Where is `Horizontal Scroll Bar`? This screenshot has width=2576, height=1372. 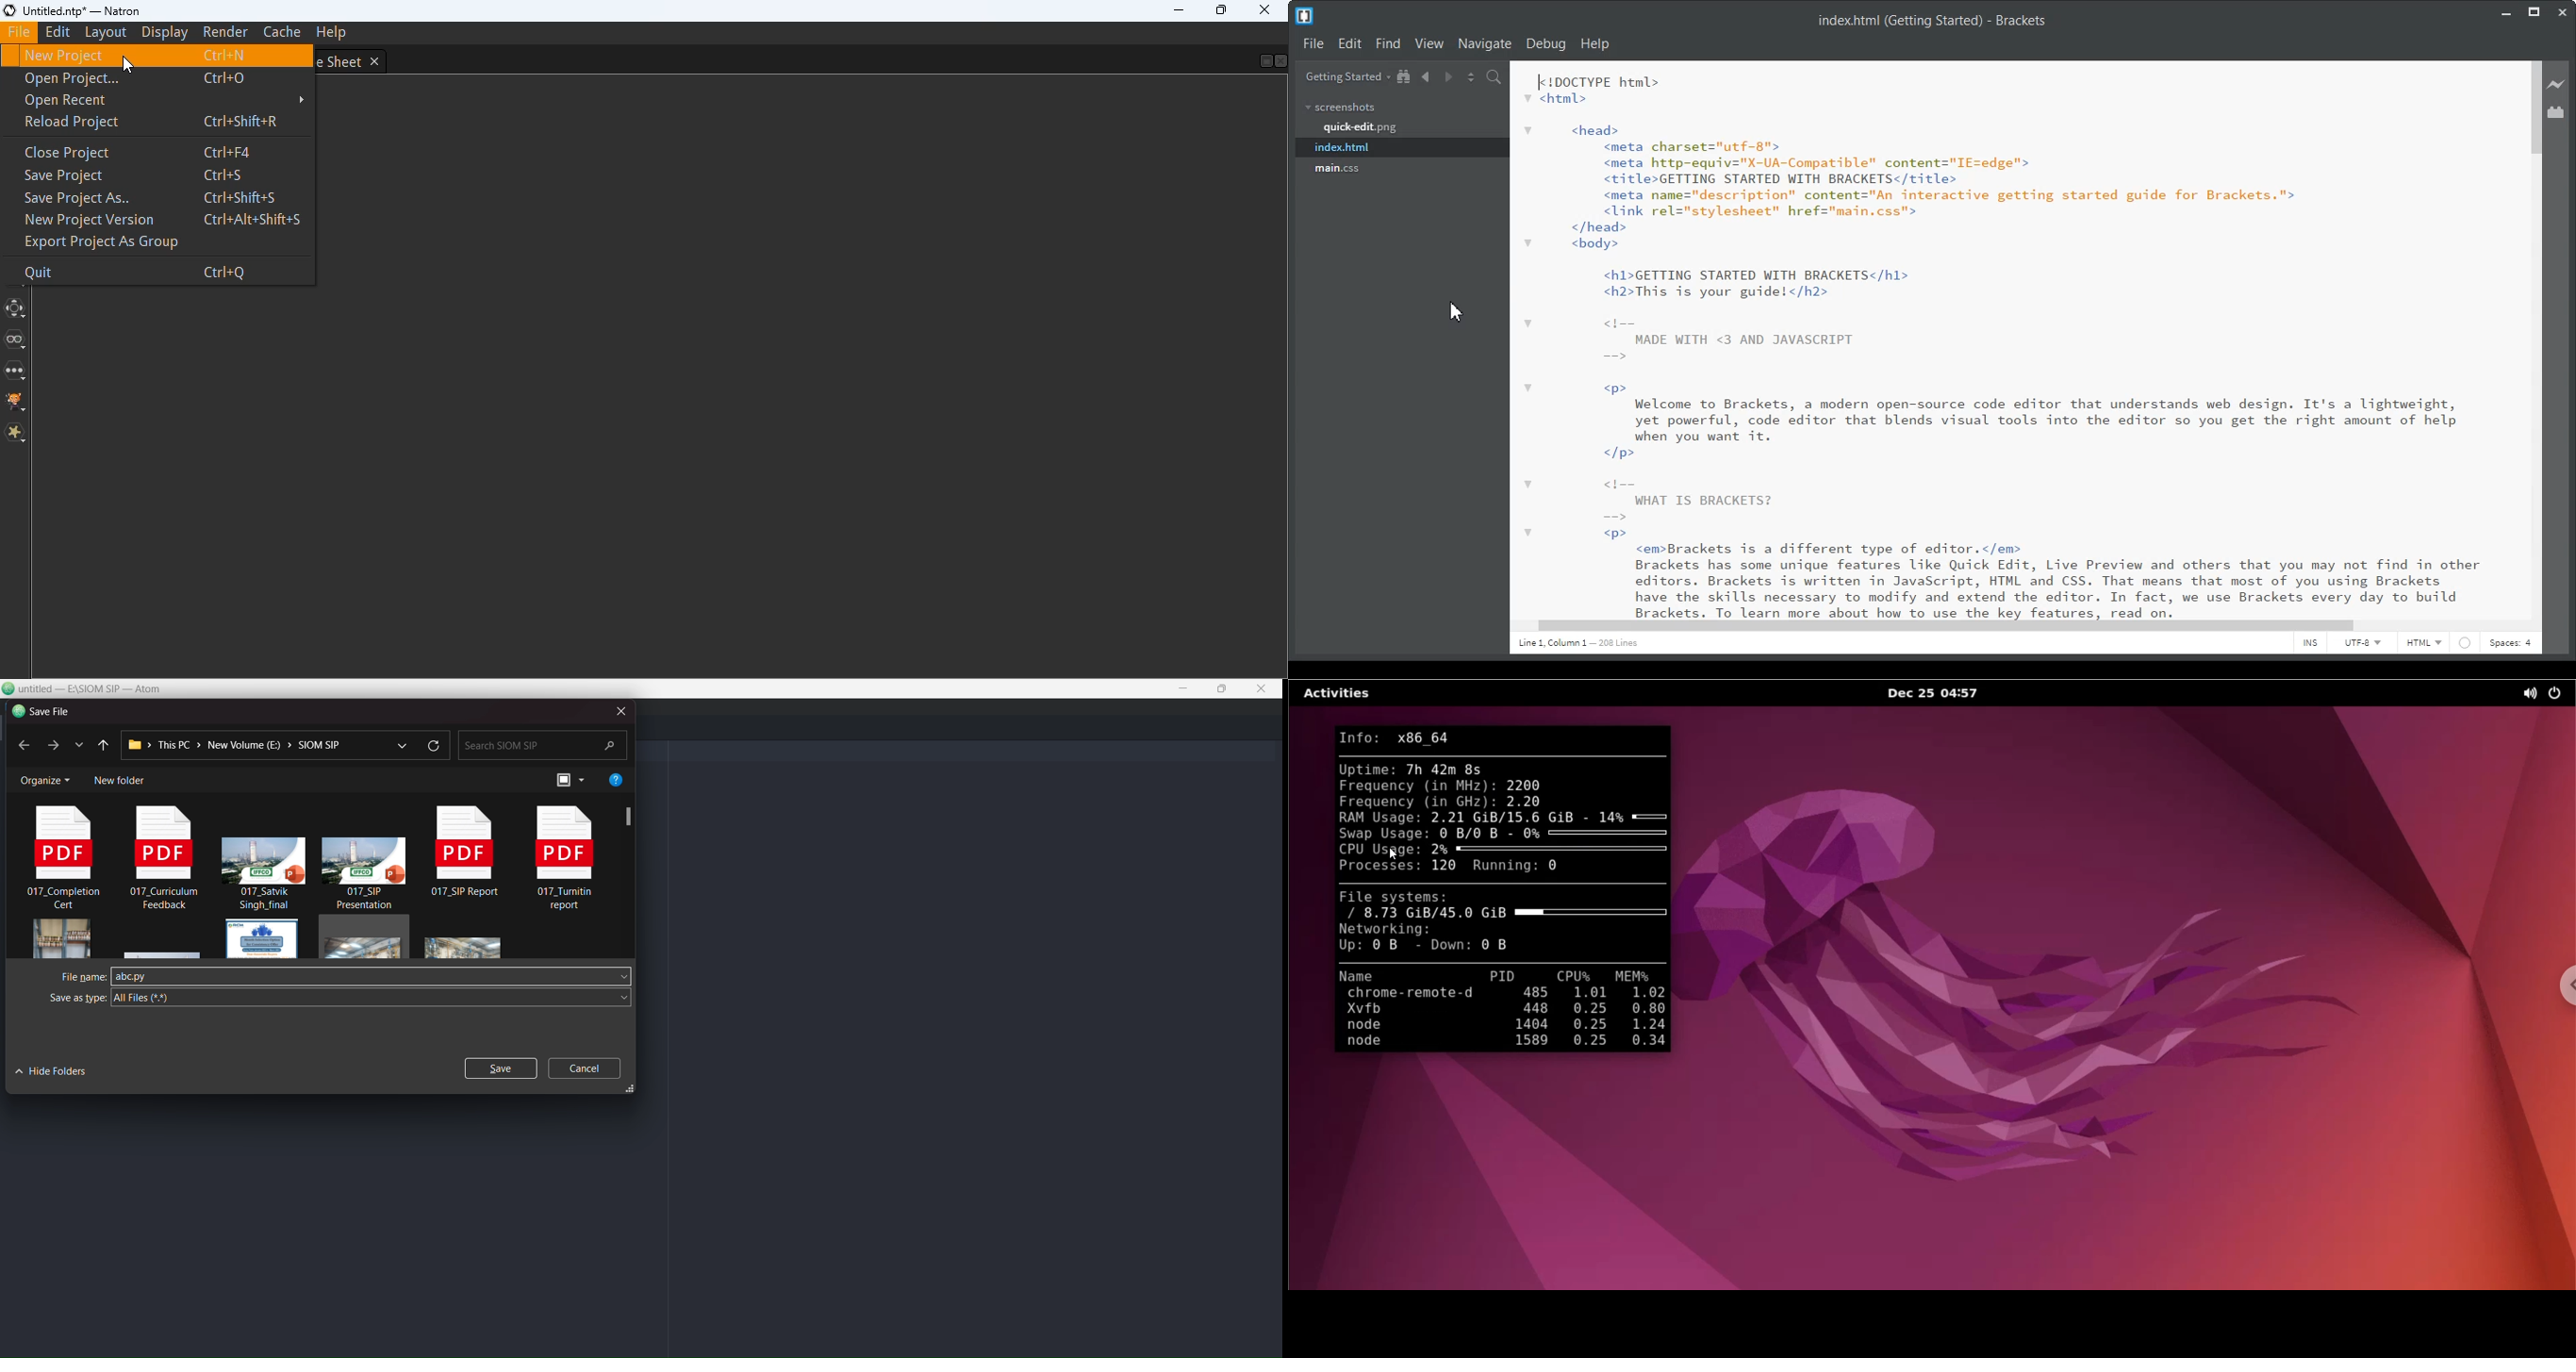 Horizontal Scroll Bar is located at coordinates (2011, 627).